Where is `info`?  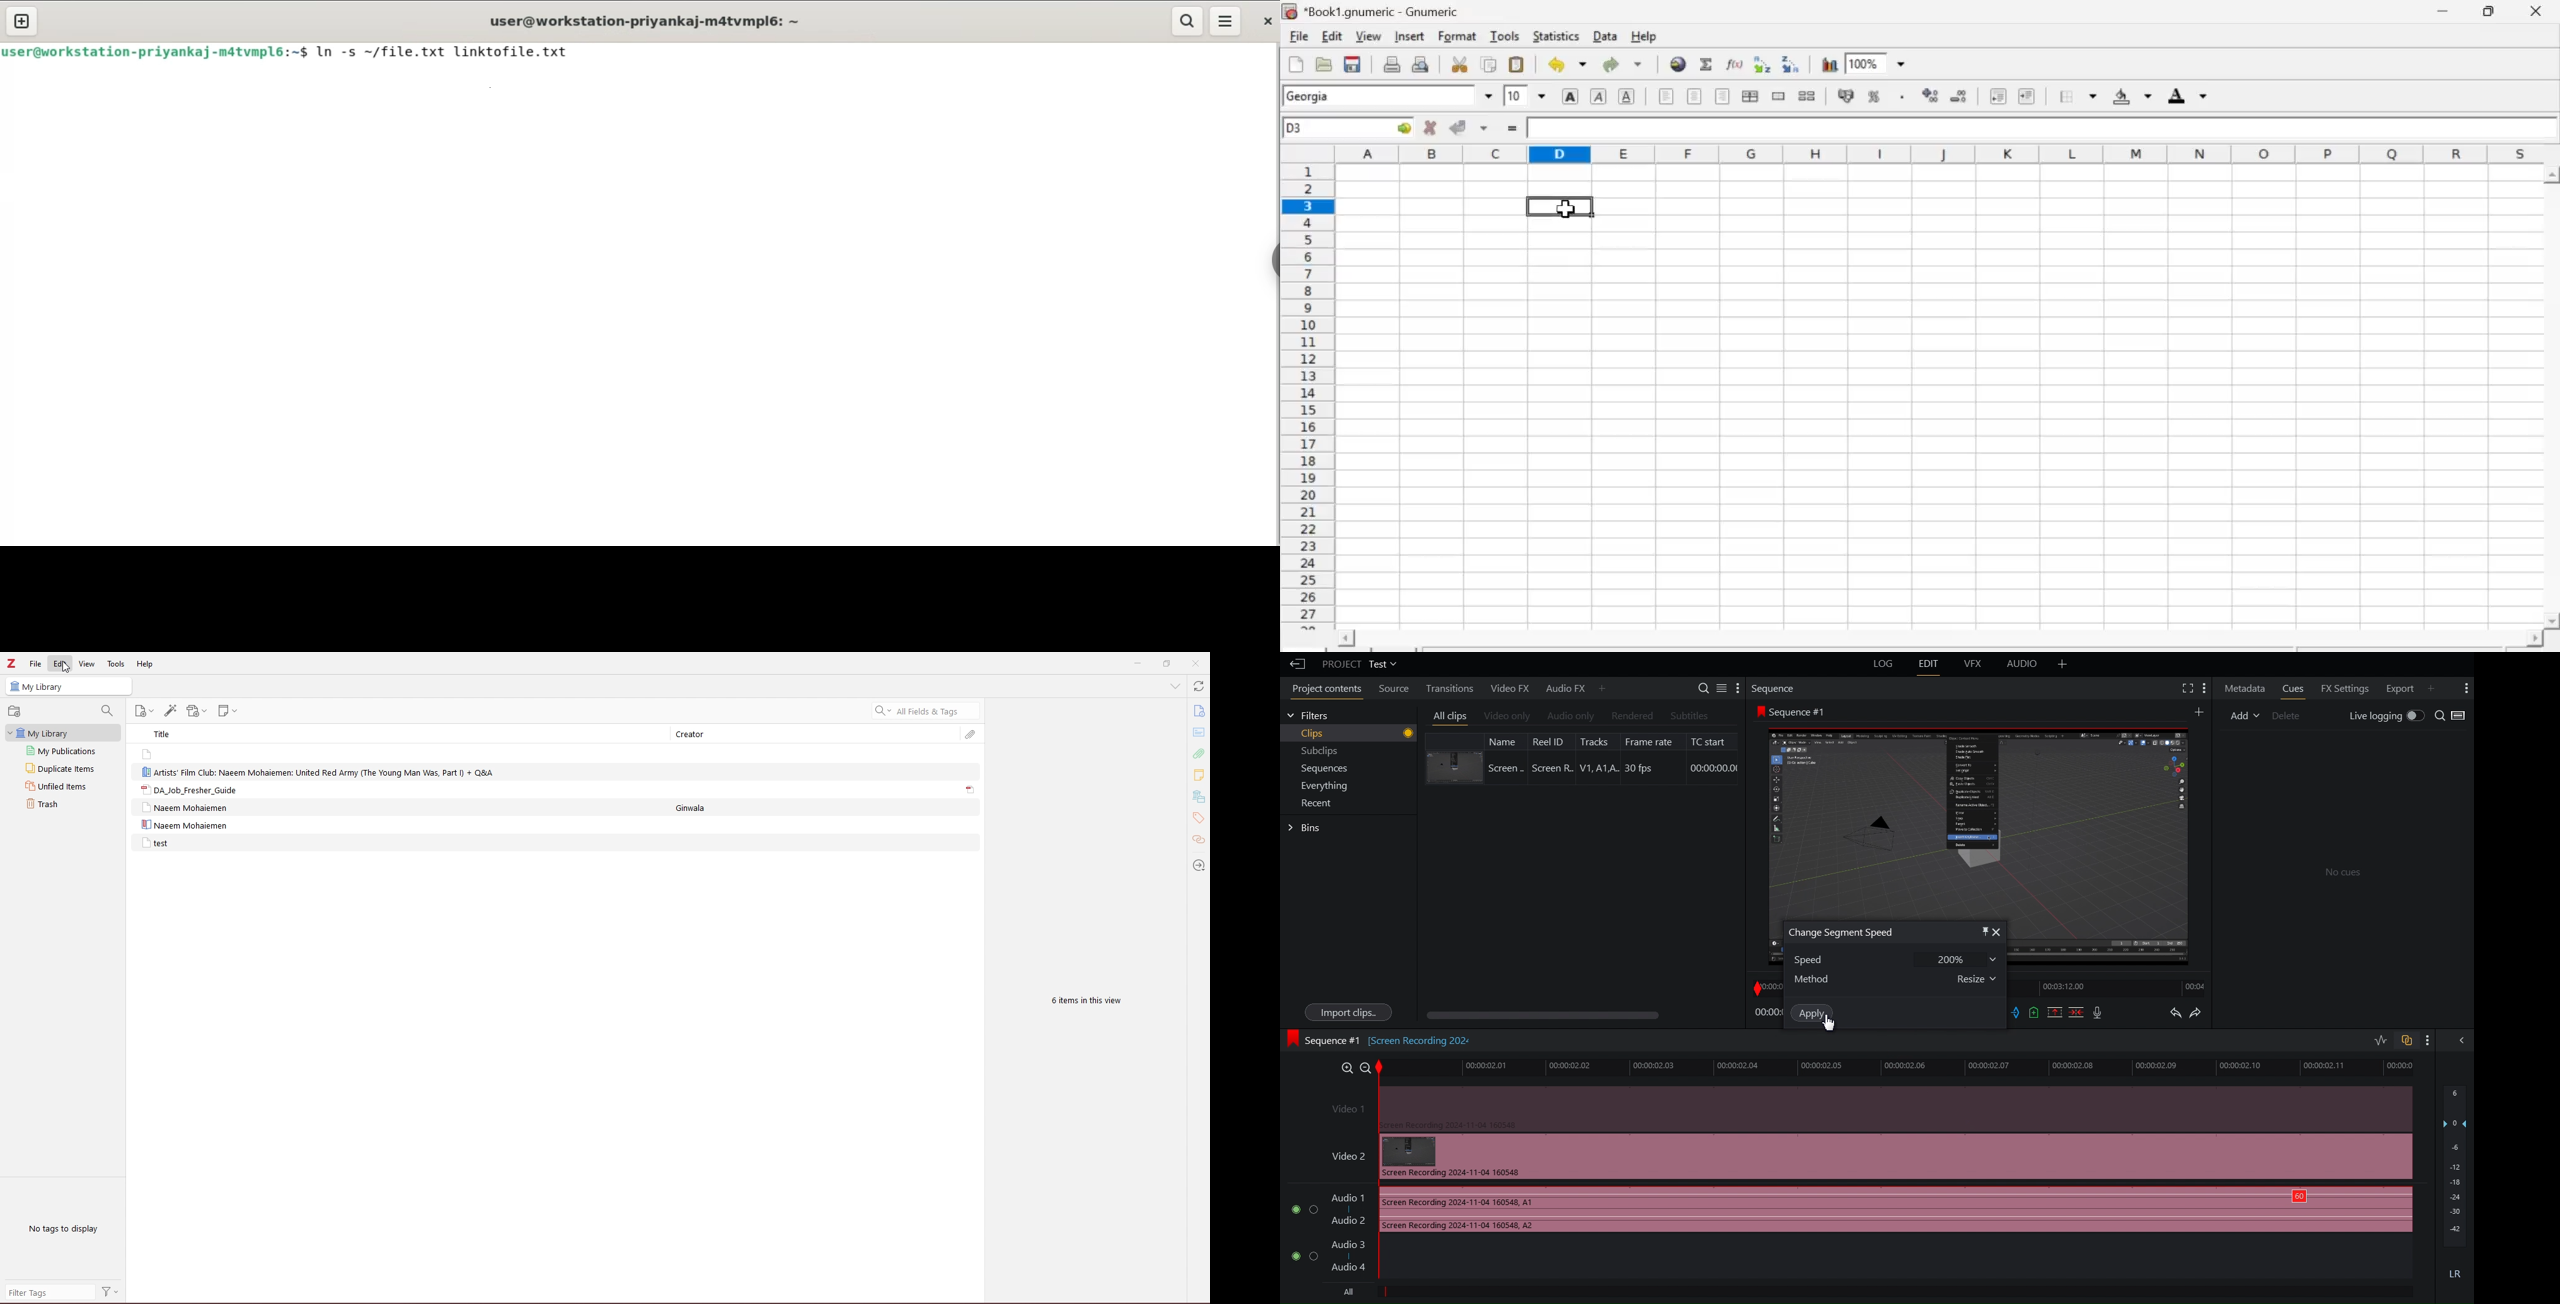 info is located at coordinates (1199, 711).